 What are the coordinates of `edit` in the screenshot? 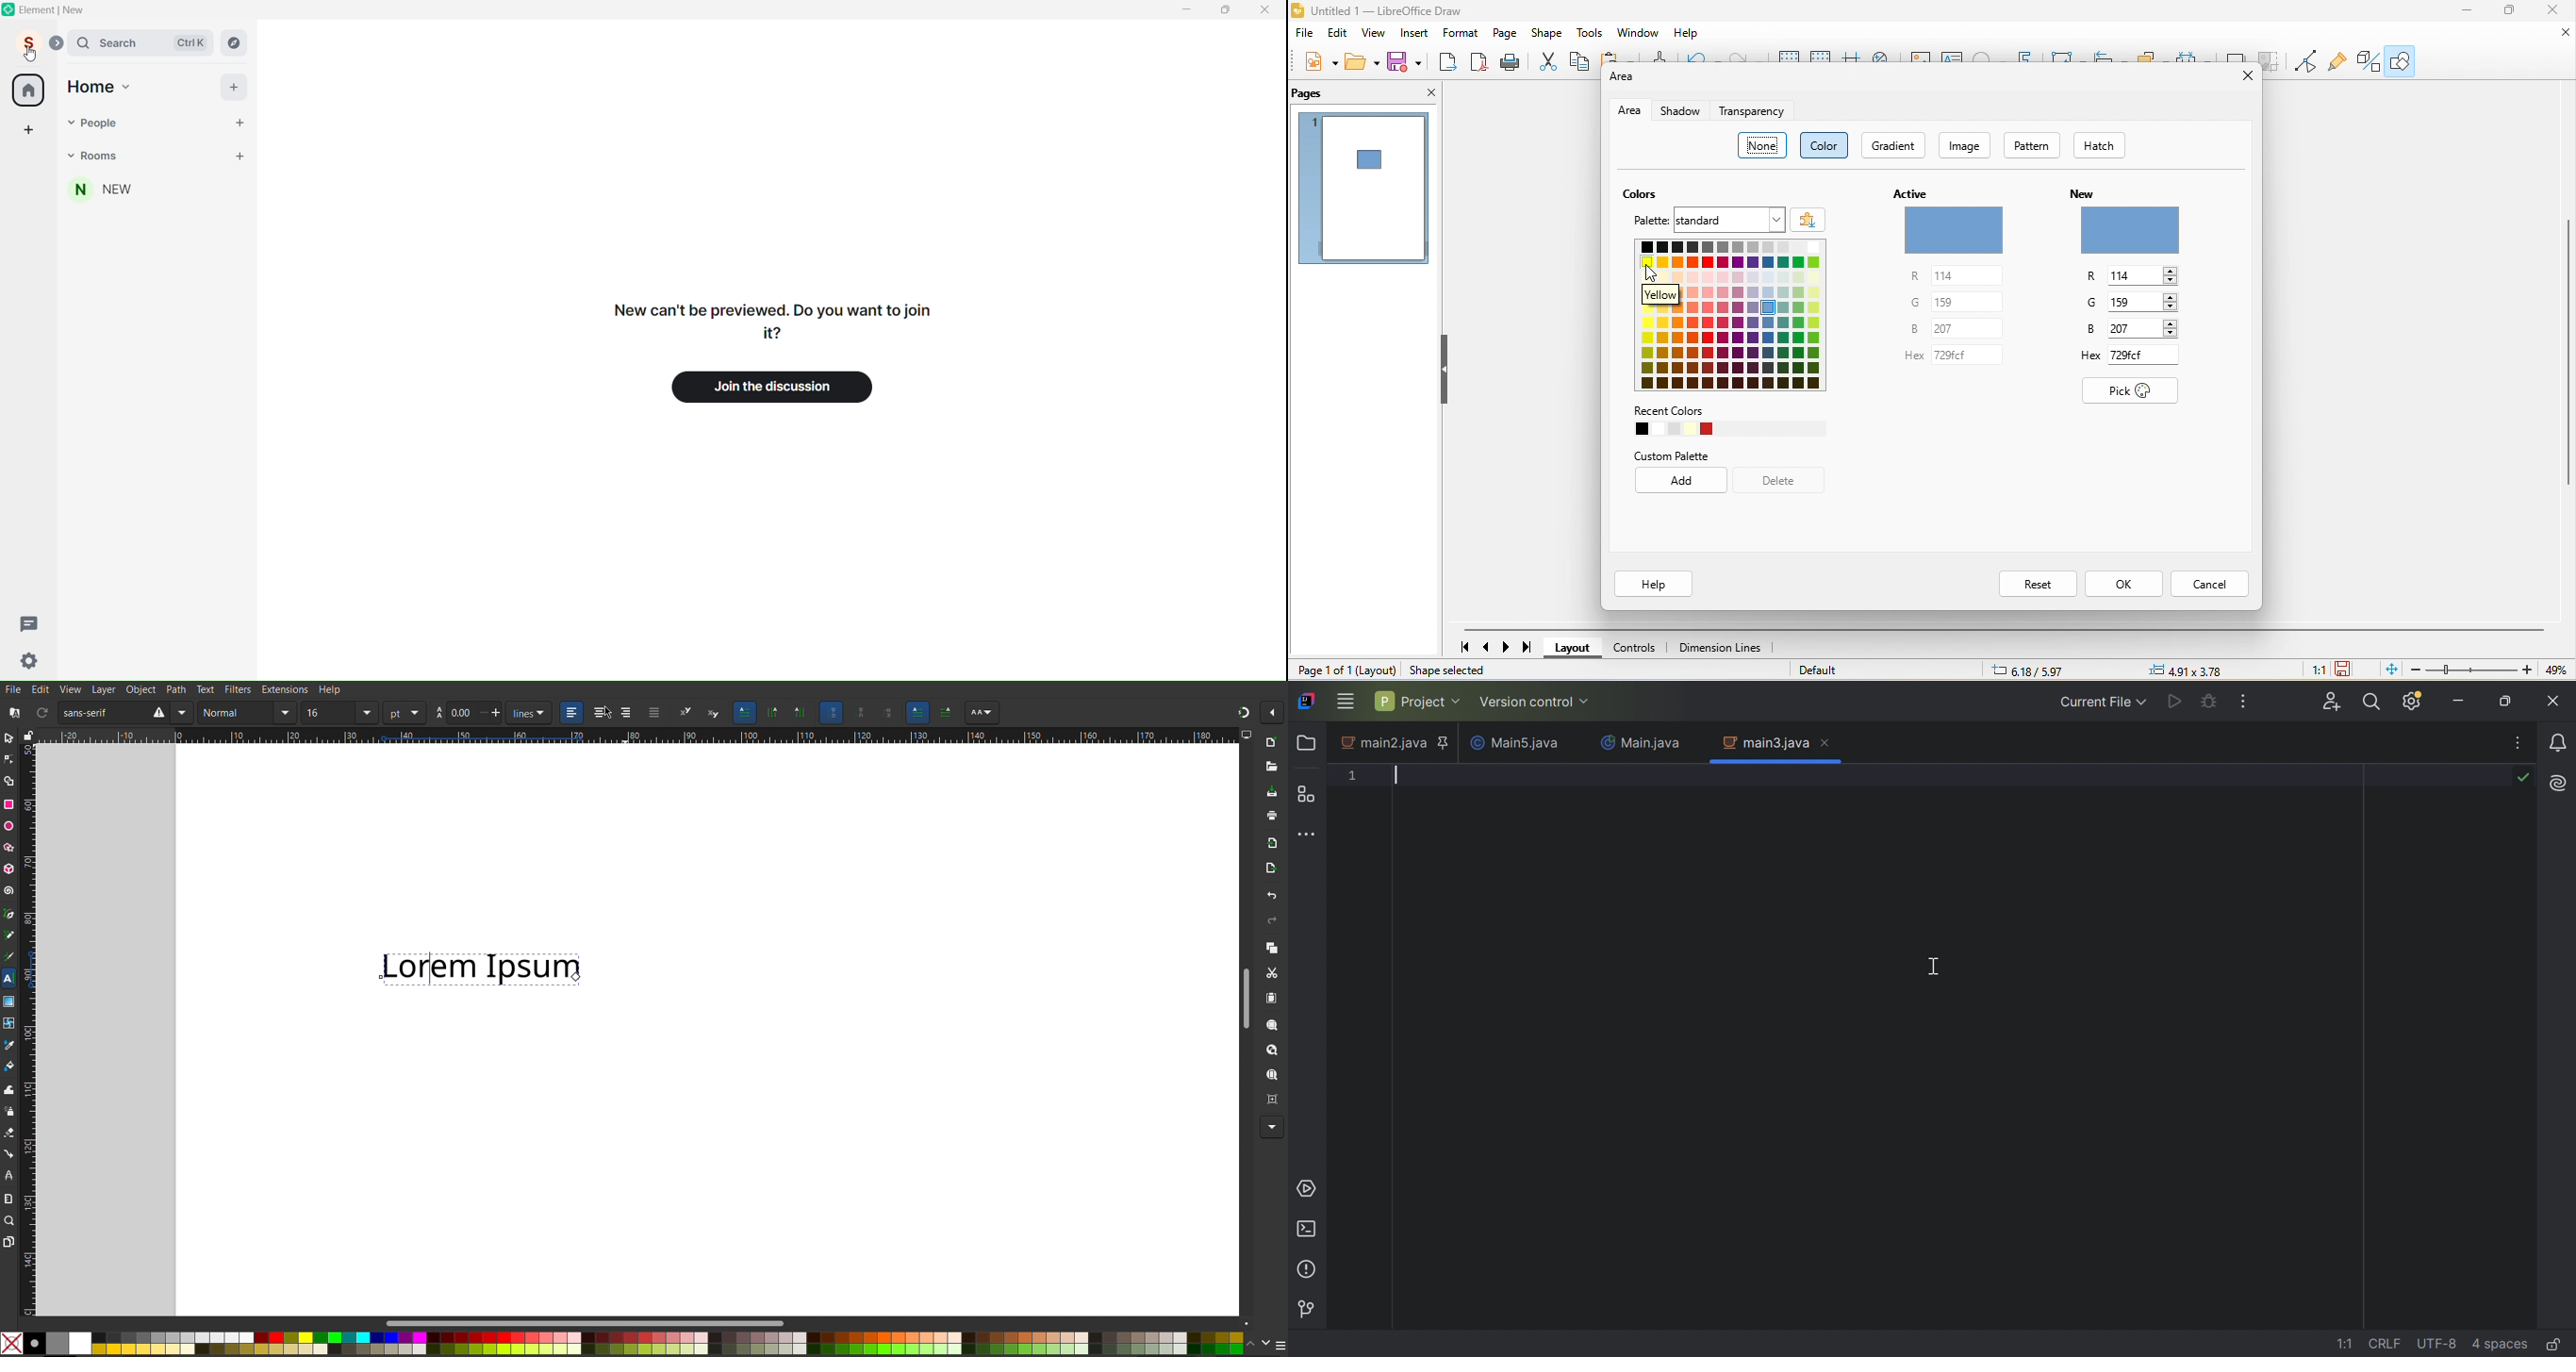 It's located at (1339, 34).